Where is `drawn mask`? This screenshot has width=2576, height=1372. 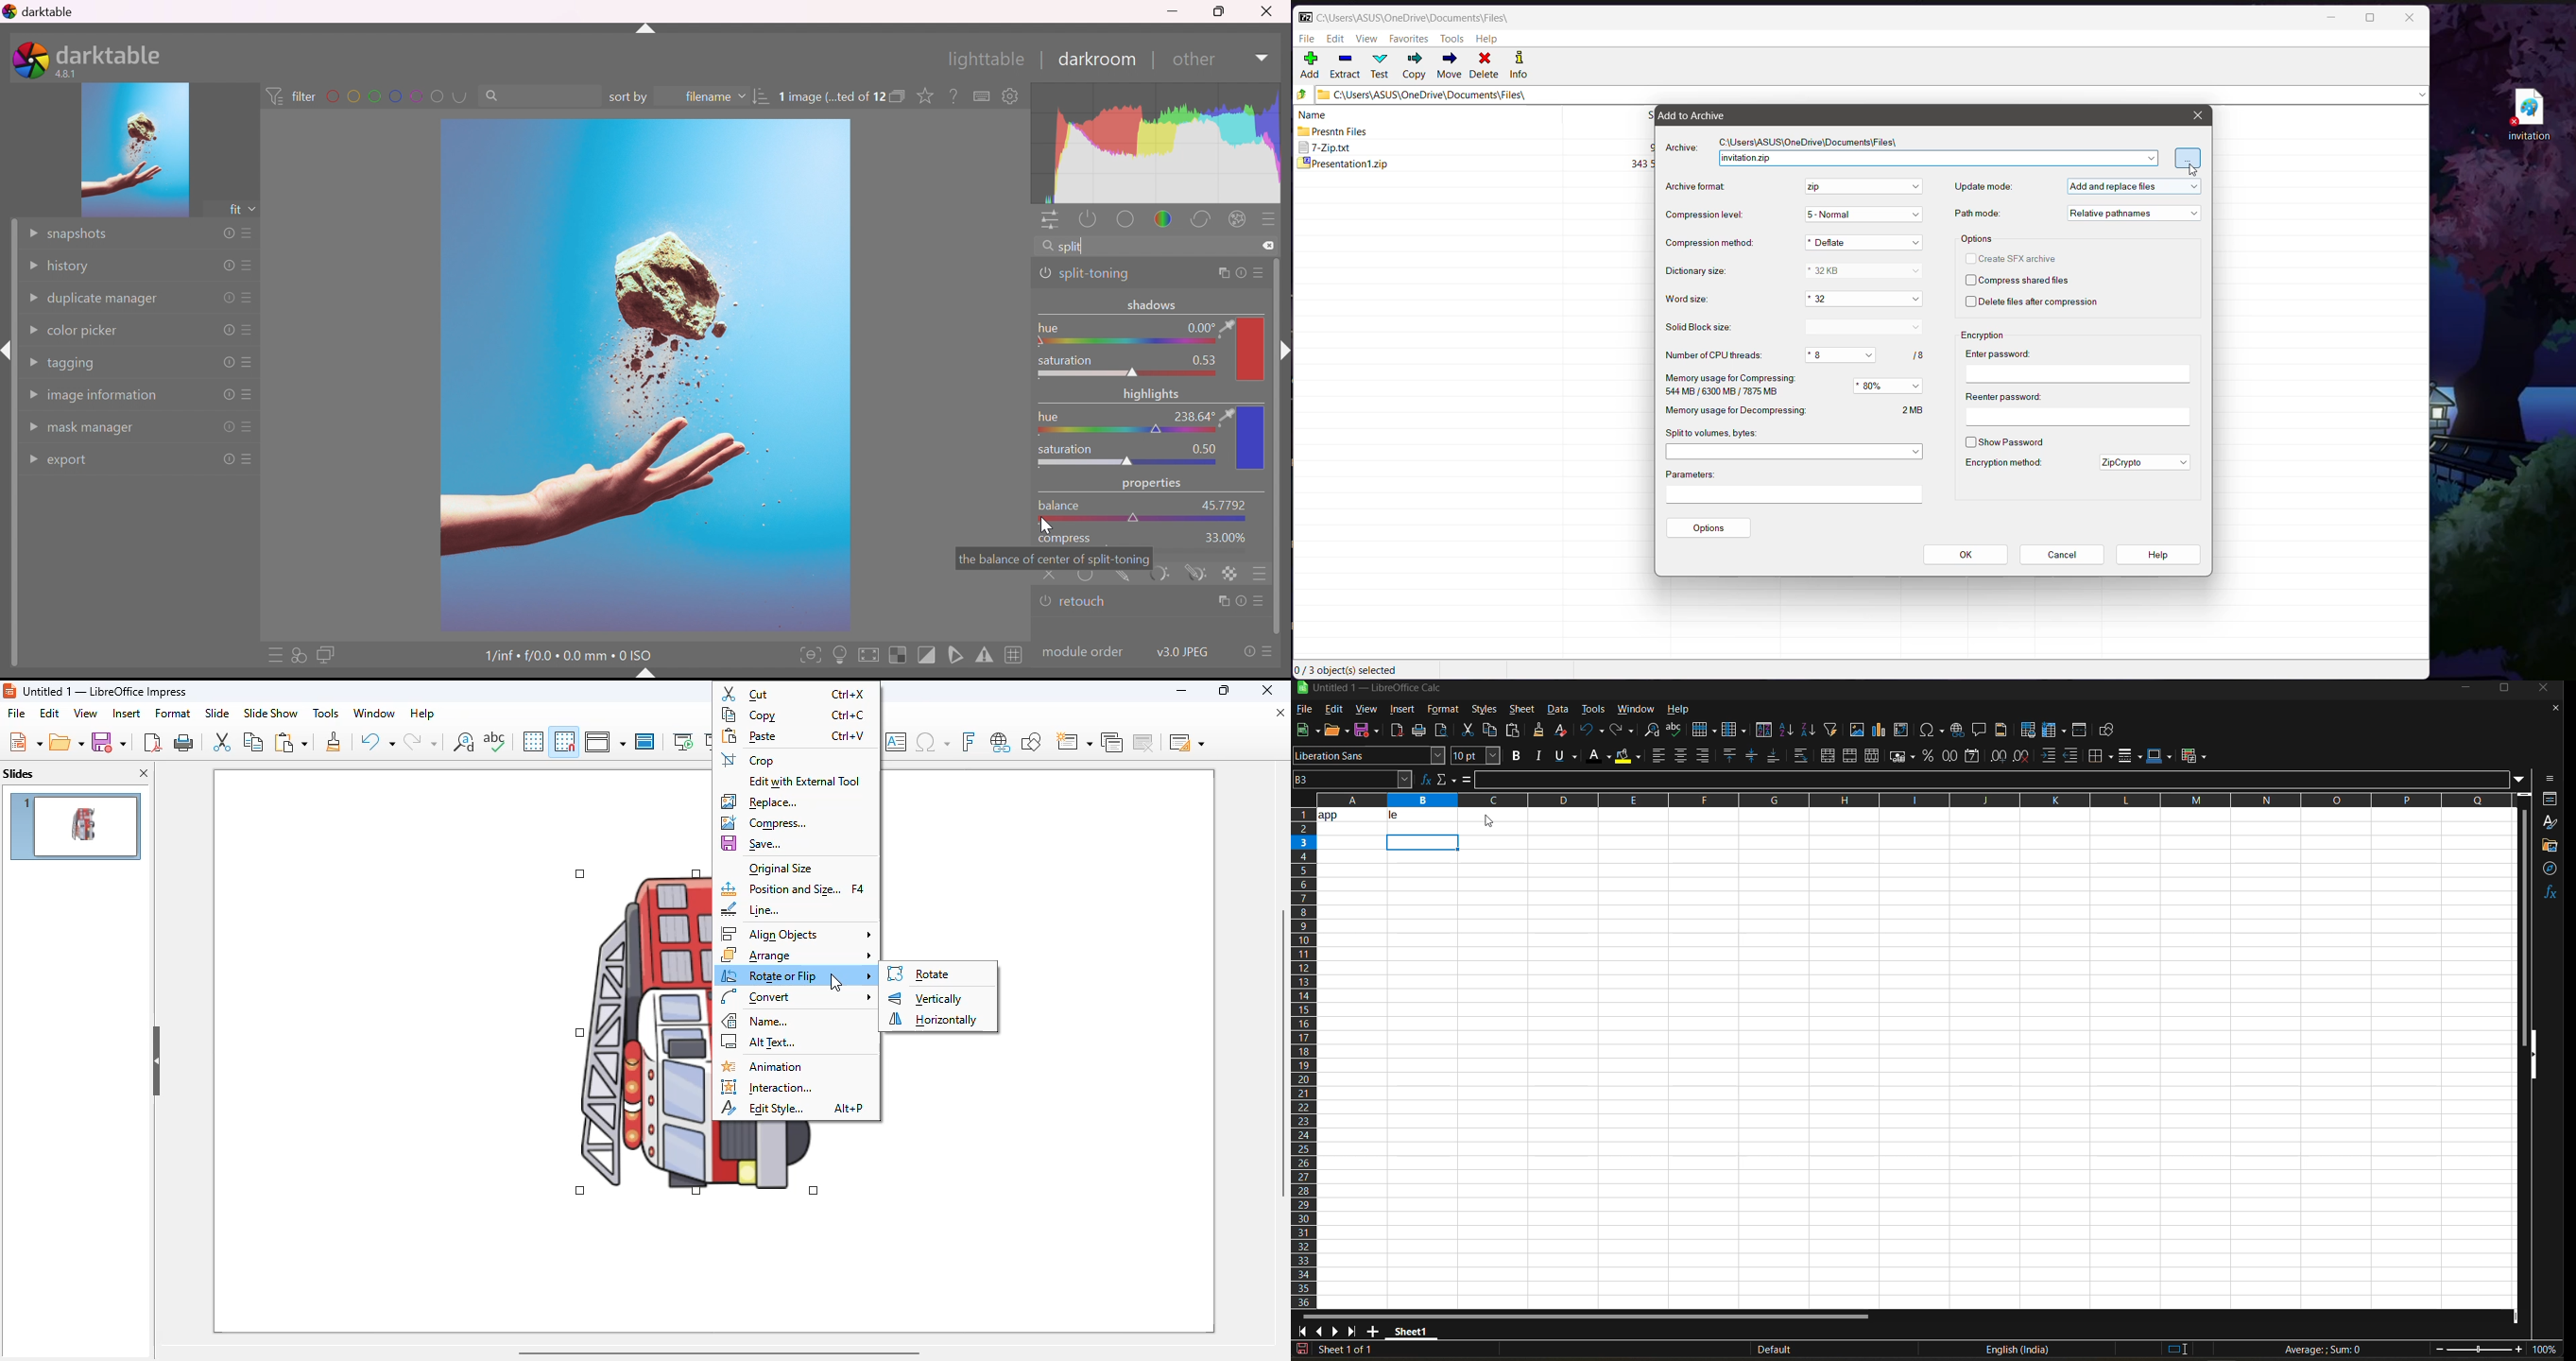
drawn mask is located at coordinates (1126, 577).